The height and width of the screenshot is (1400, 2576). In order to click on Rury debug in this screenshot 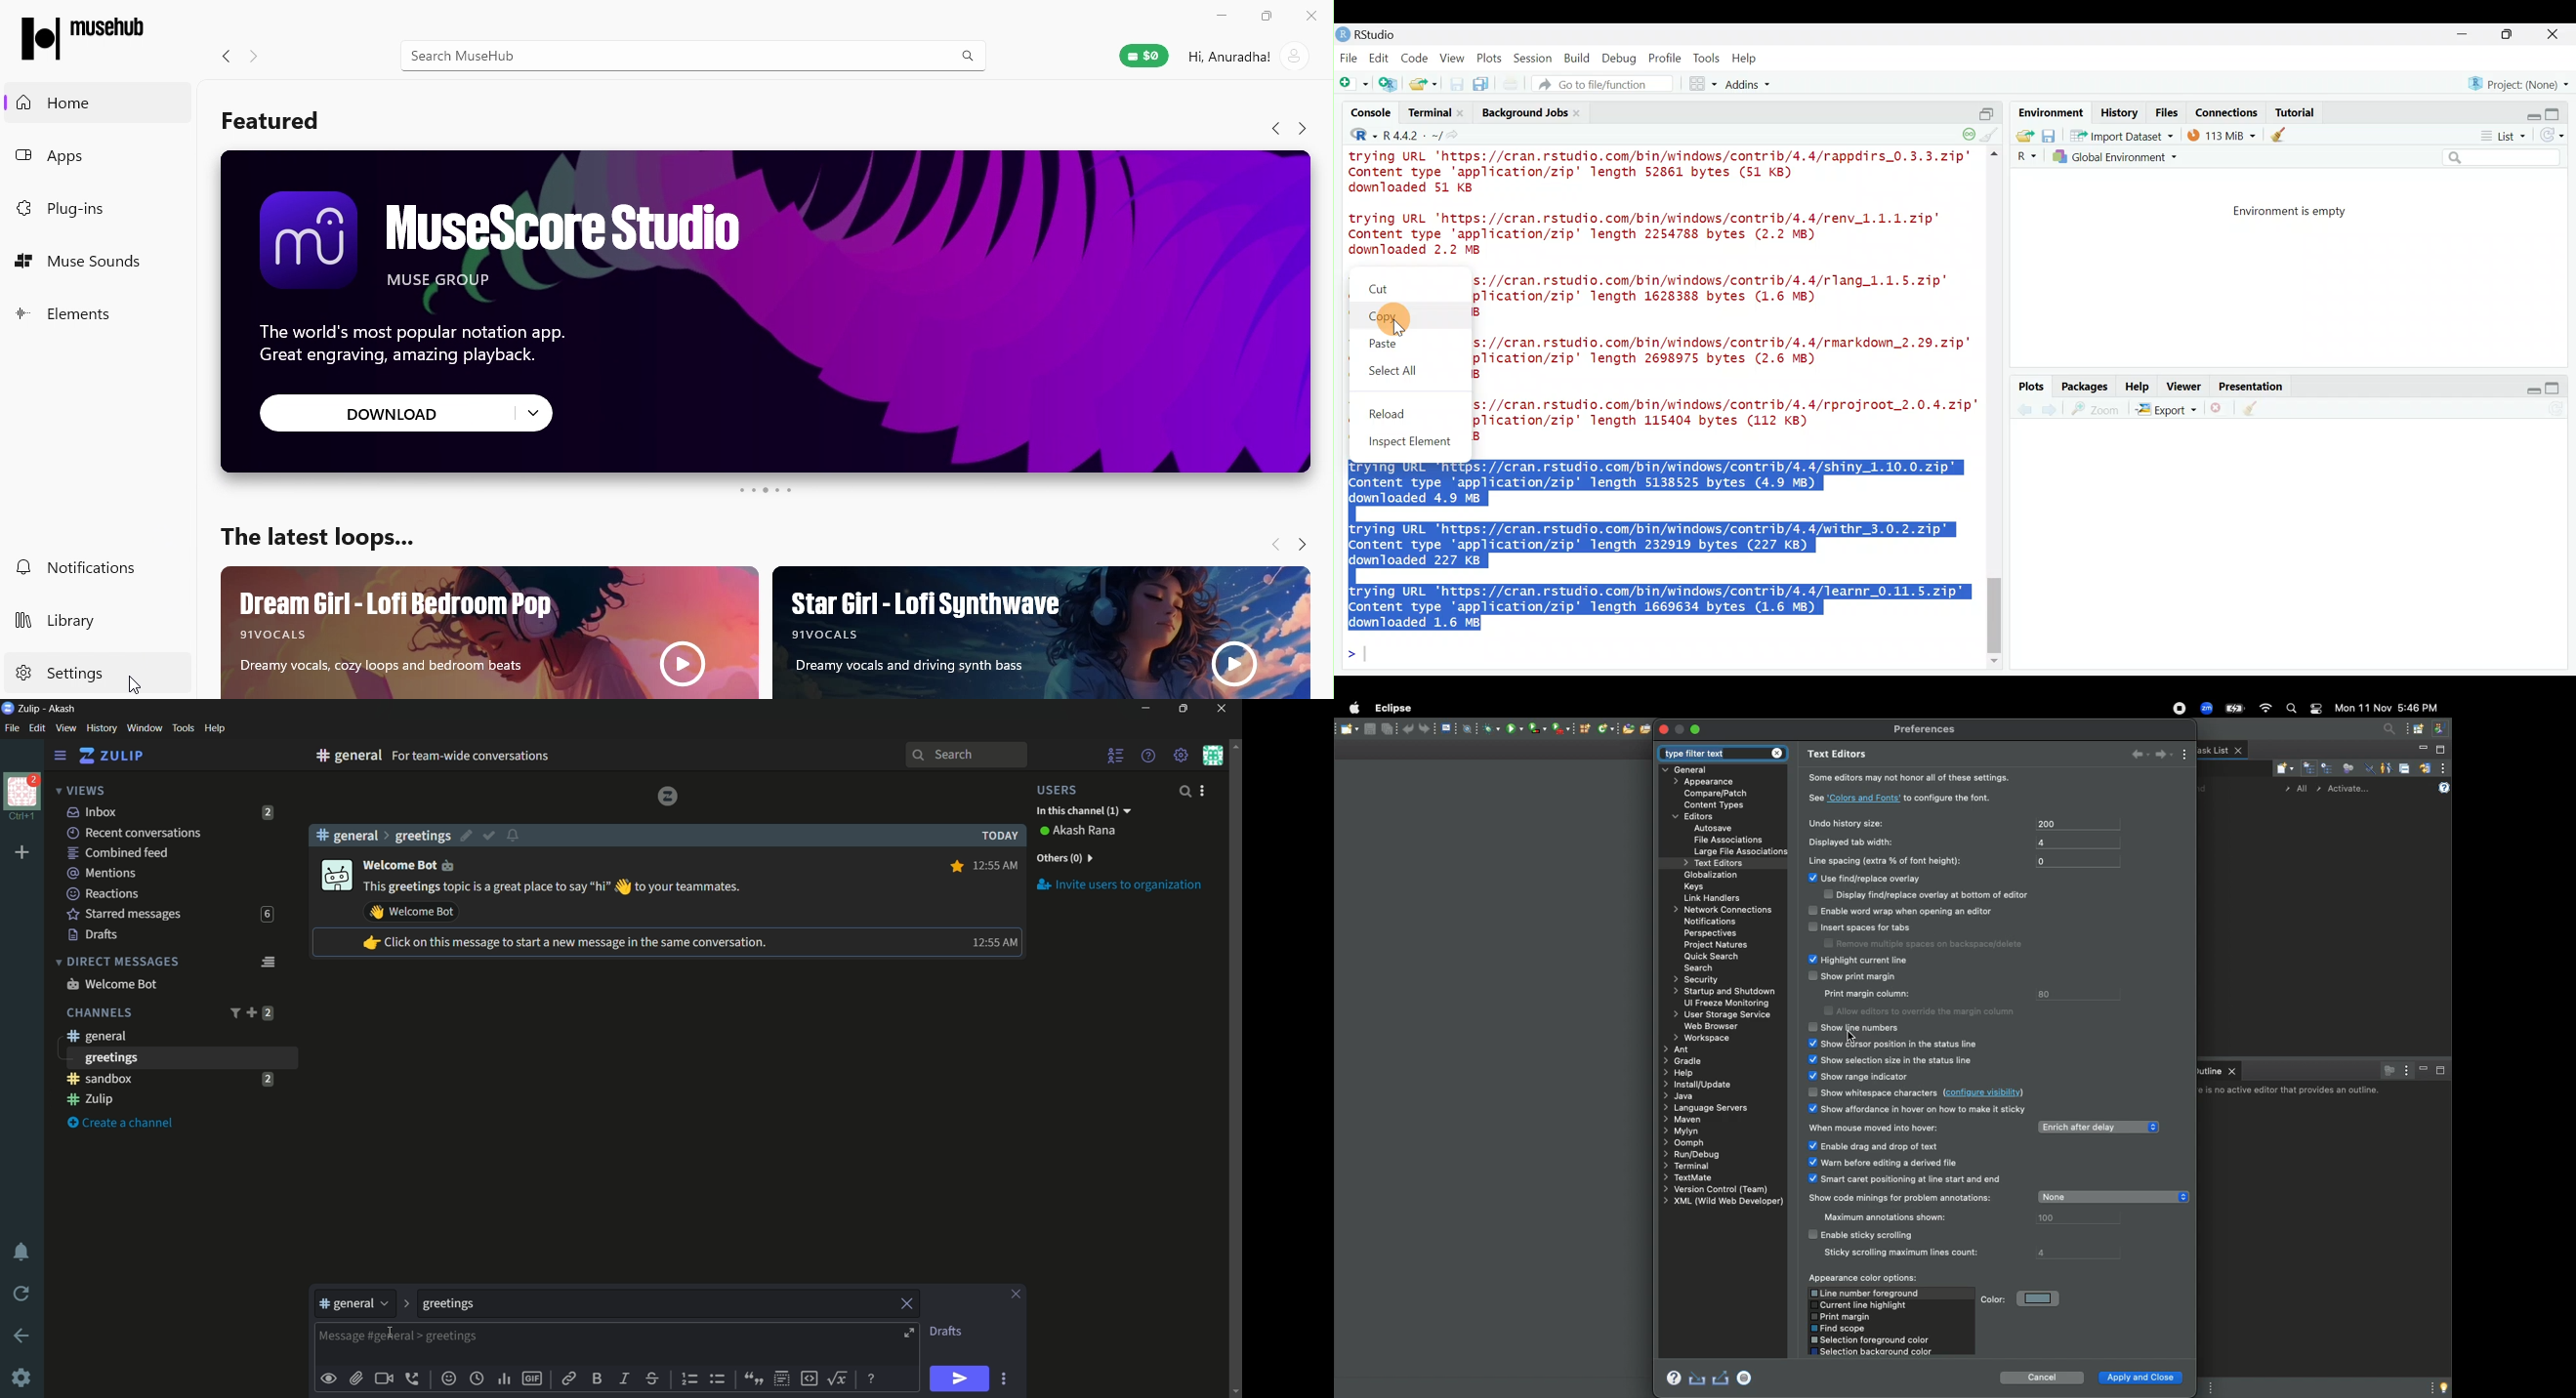, I will do `click(1693, 1153)`.